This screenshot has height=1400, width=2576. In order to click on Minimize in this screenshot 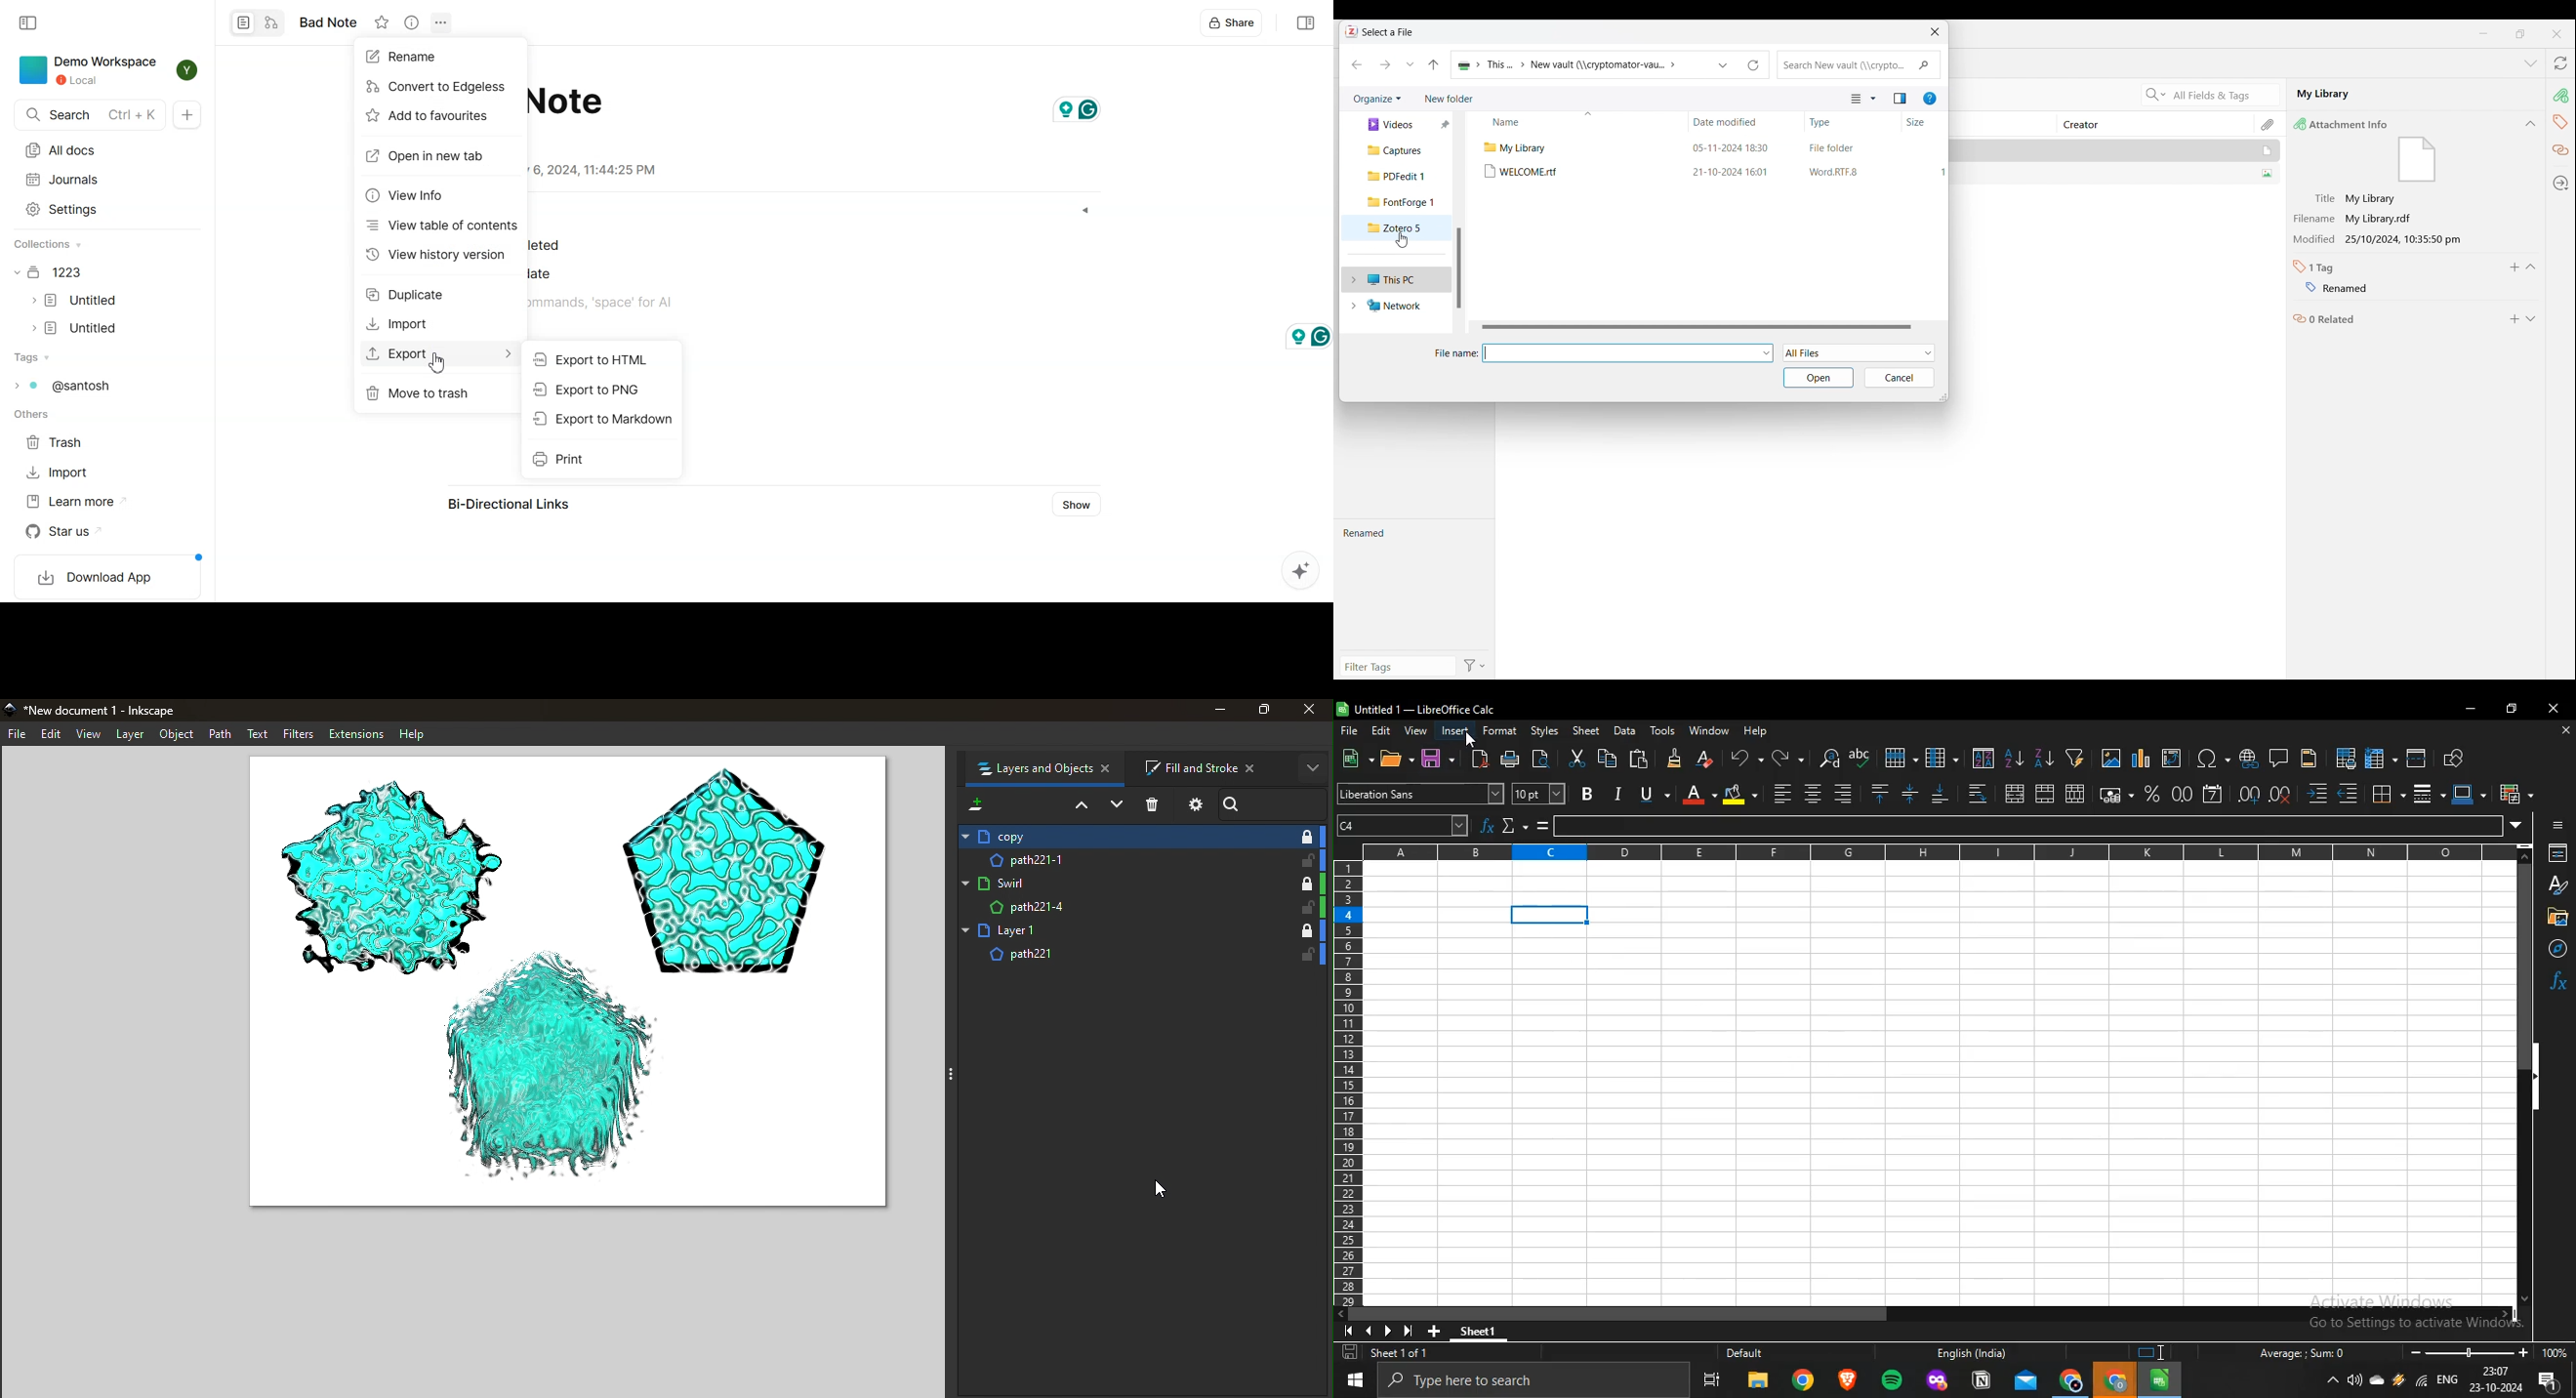, I will do `click(2484, 34)`.